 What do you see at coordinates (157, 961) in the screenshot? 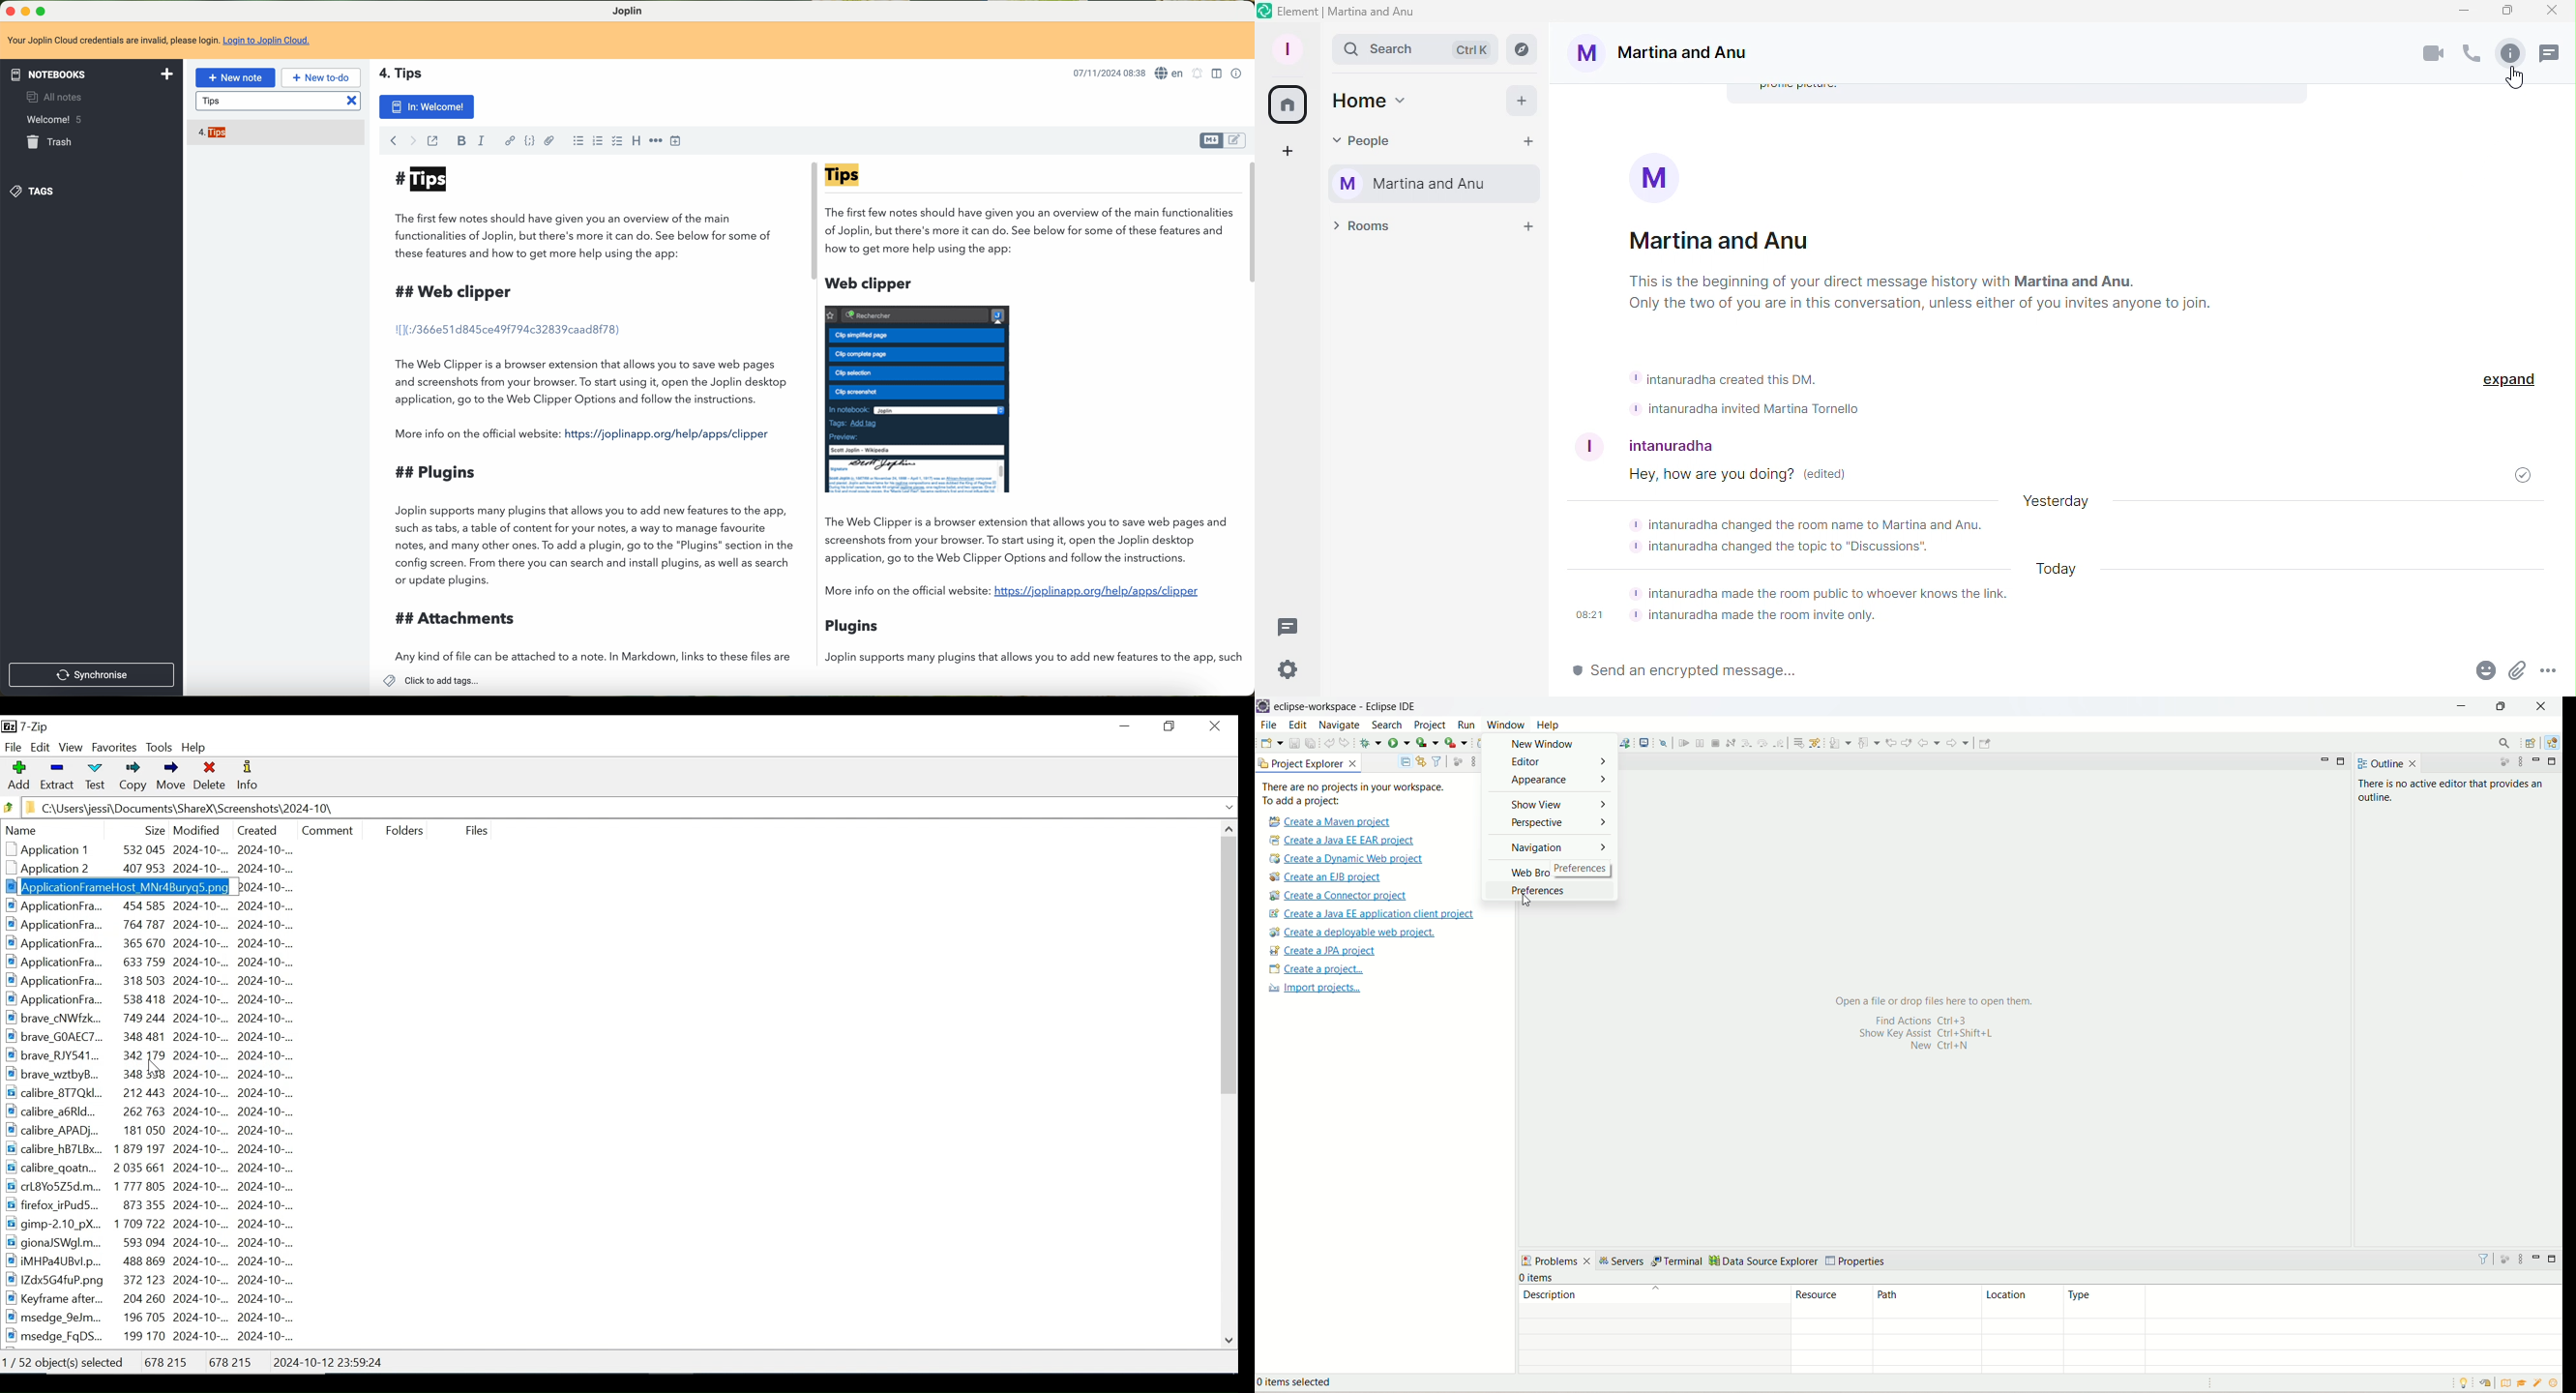
I see `ApplicationFra... 633759 2024-10-... 2024-10-..` at bounding box center [157, 961].